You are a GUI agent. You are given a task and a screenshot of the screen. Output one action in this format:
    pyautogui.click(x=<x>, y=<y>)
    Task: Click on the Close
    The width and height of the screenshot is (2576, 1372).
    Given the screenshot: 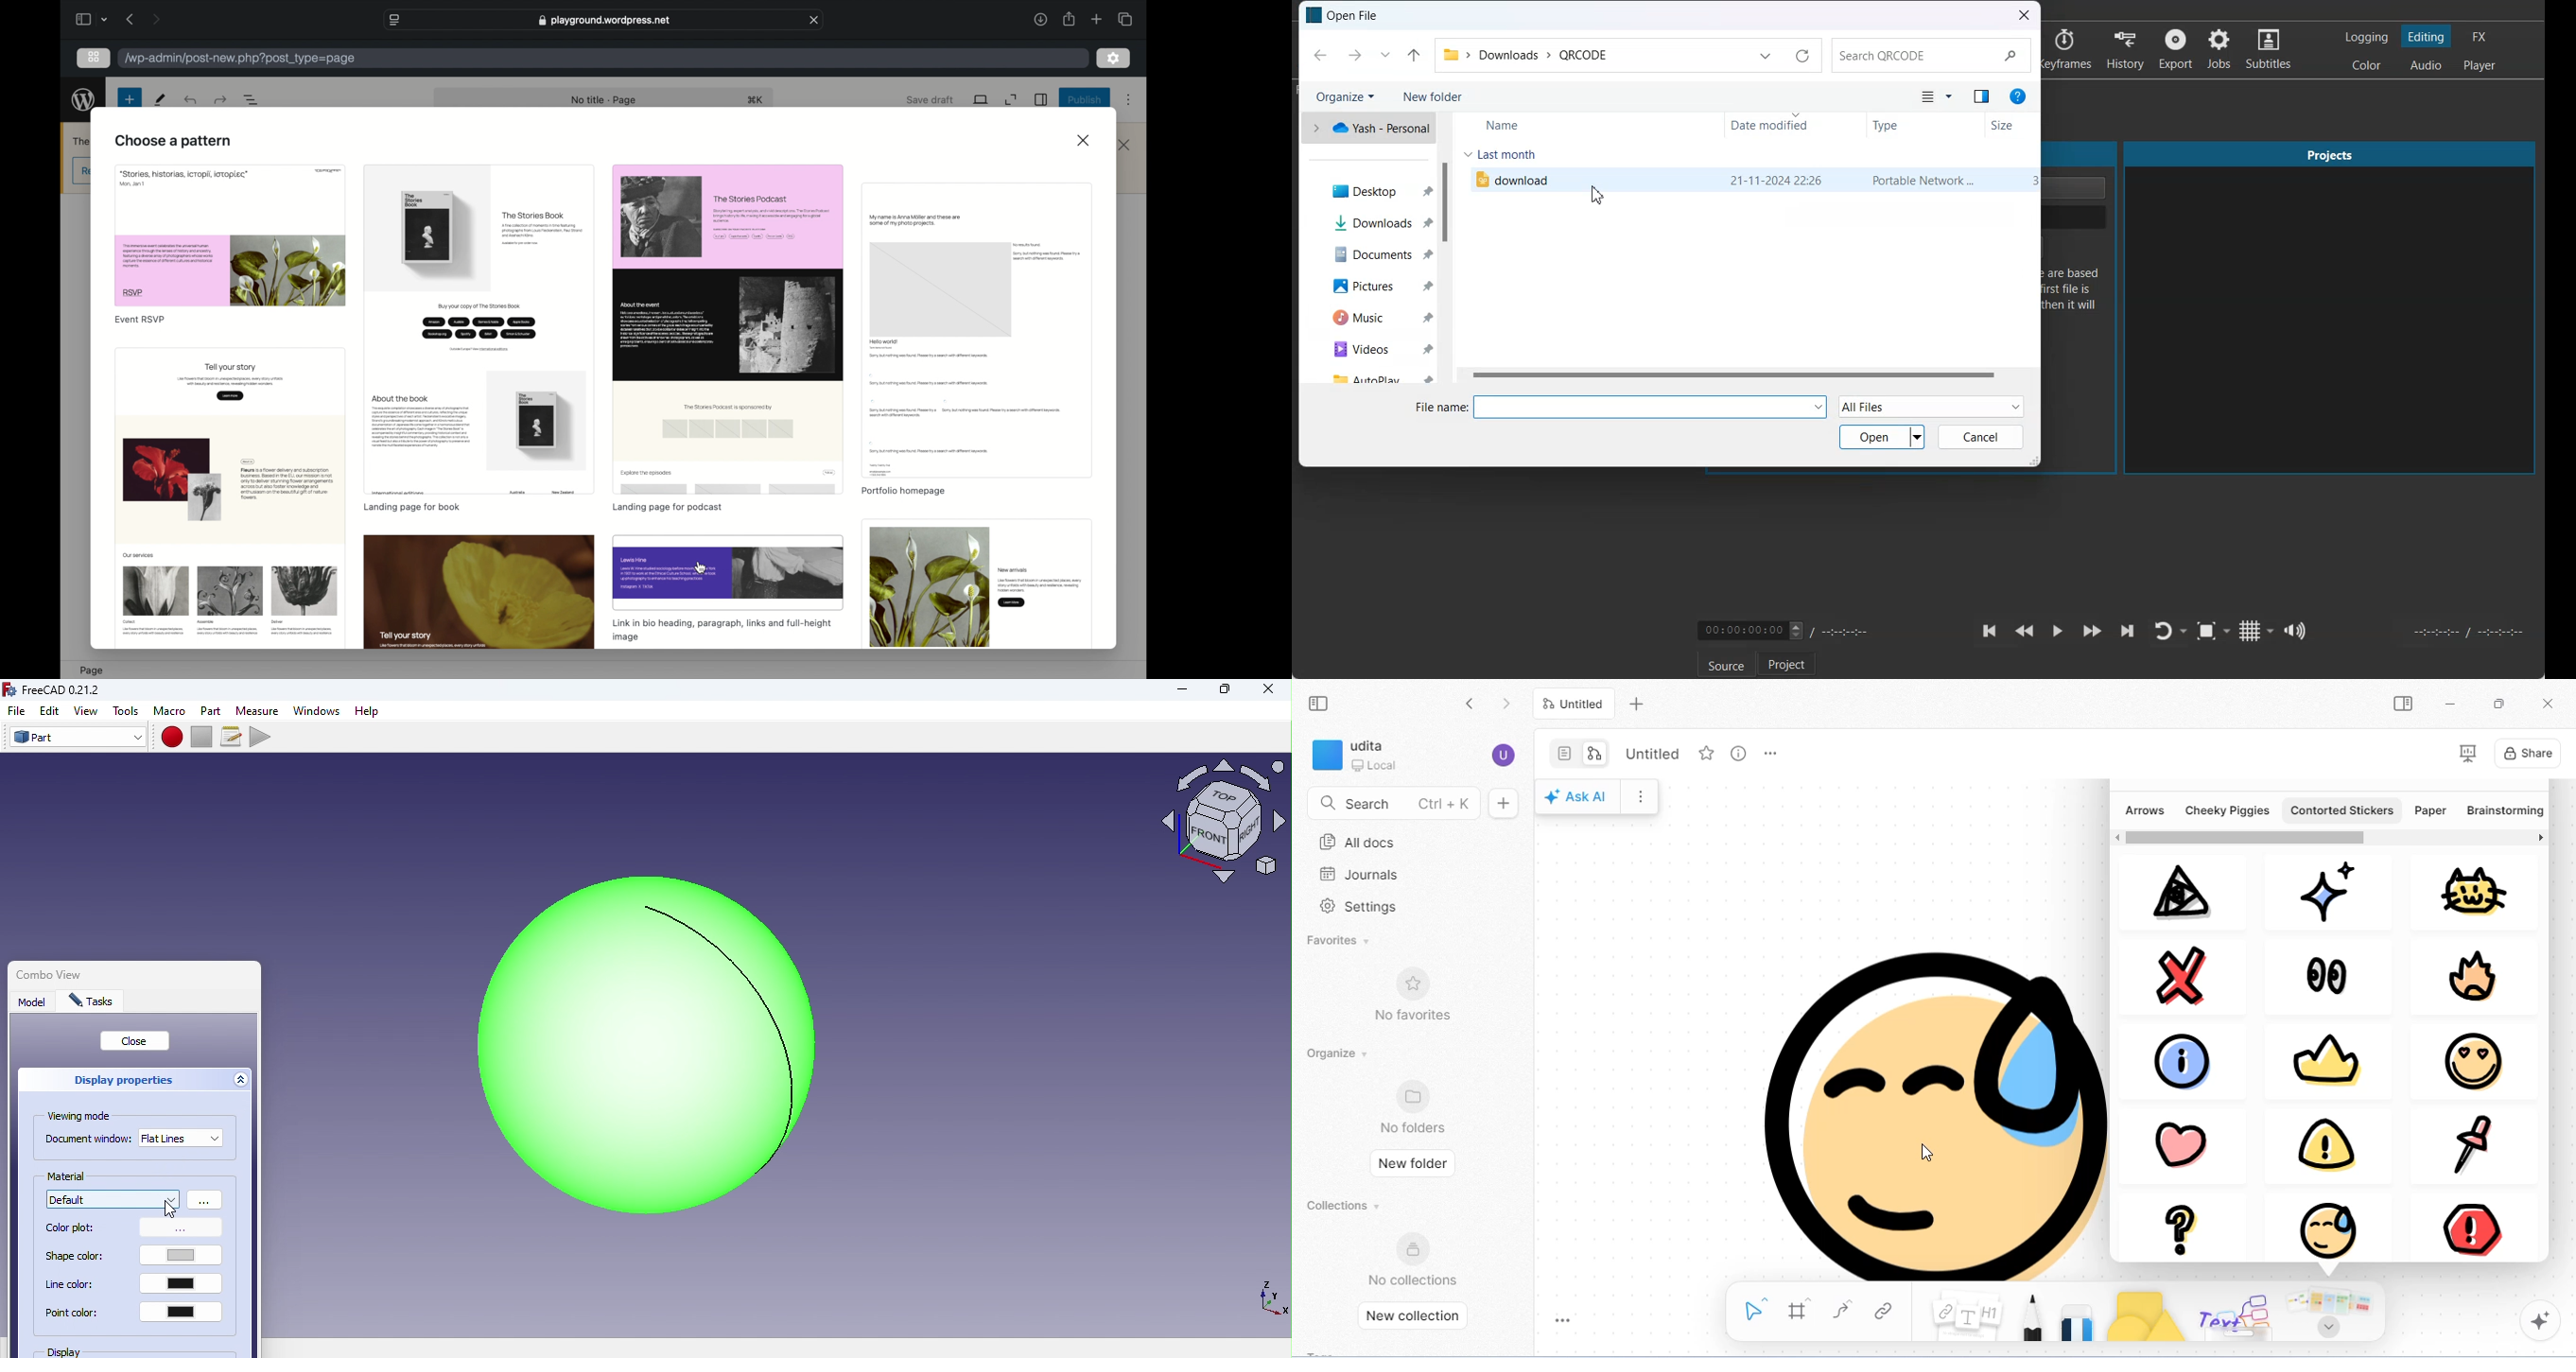 What is the action you would take?
    pyautogui.click(x=2024, y=15)
    